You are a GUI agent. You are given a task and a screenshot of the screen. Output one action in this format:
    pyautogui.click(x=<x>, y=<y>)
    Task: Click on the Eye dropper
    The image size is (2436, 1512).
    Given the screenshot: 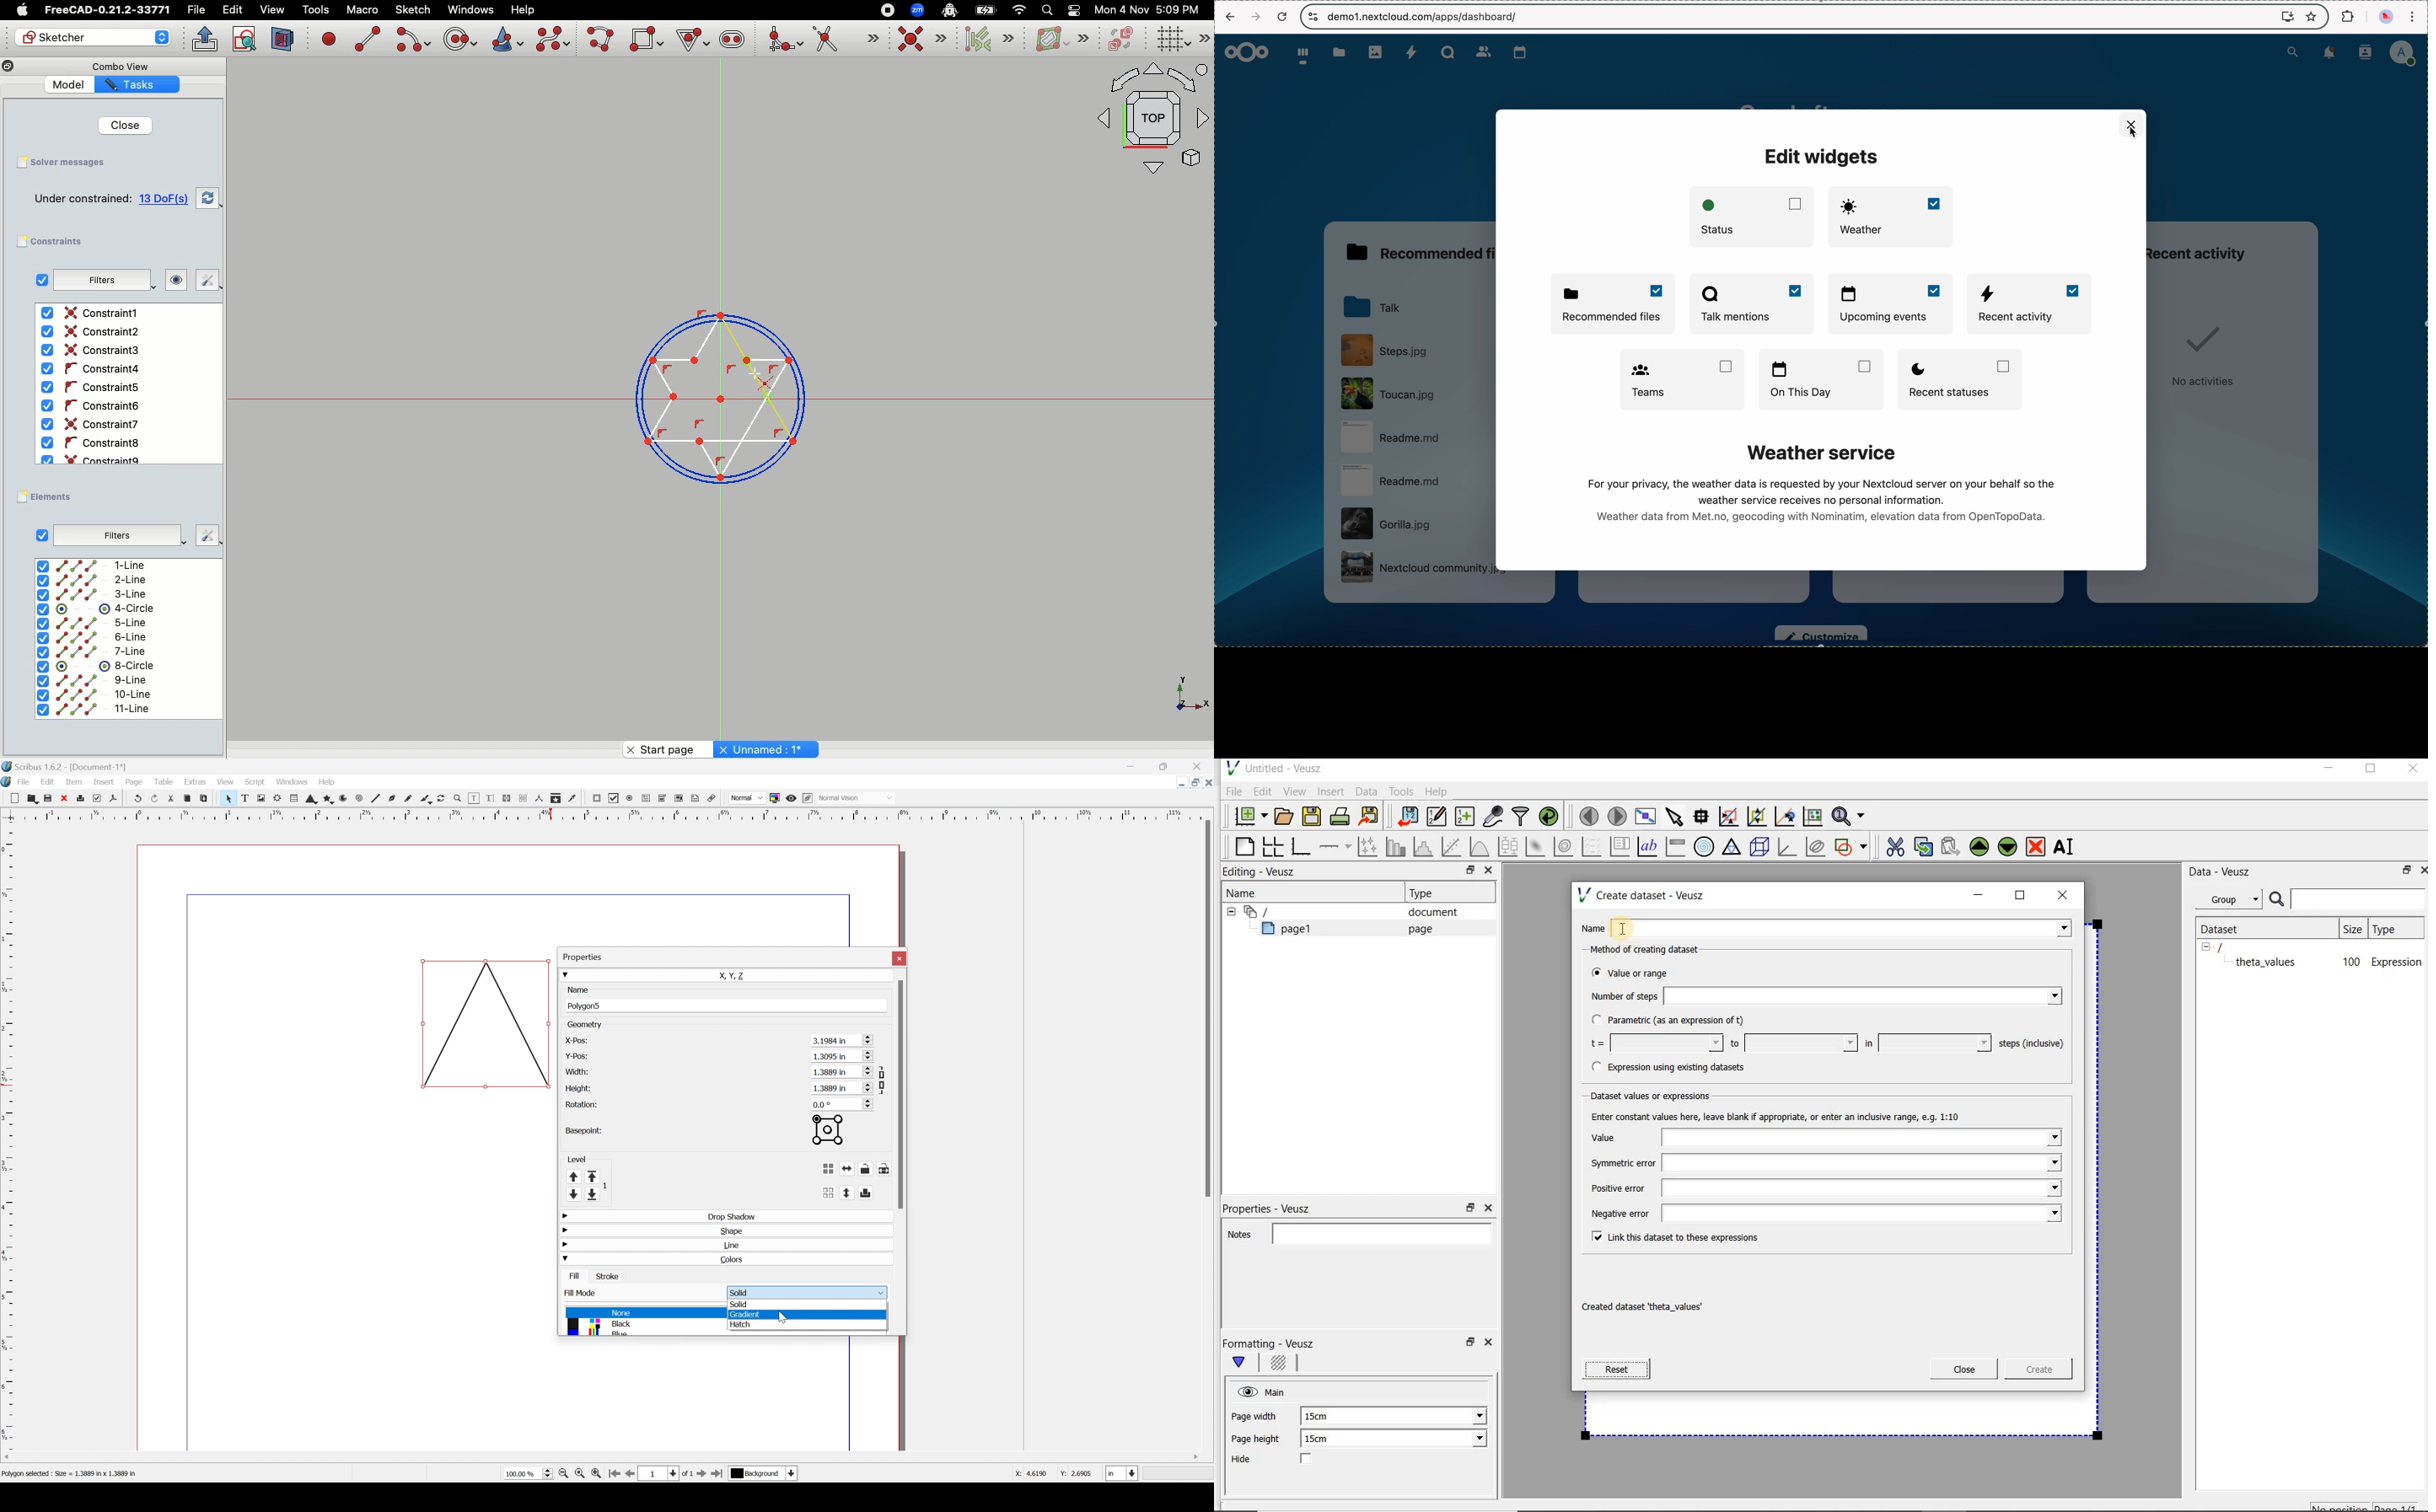 What is the action you would take?
    pyautogui.click(x=575, y=798)
    